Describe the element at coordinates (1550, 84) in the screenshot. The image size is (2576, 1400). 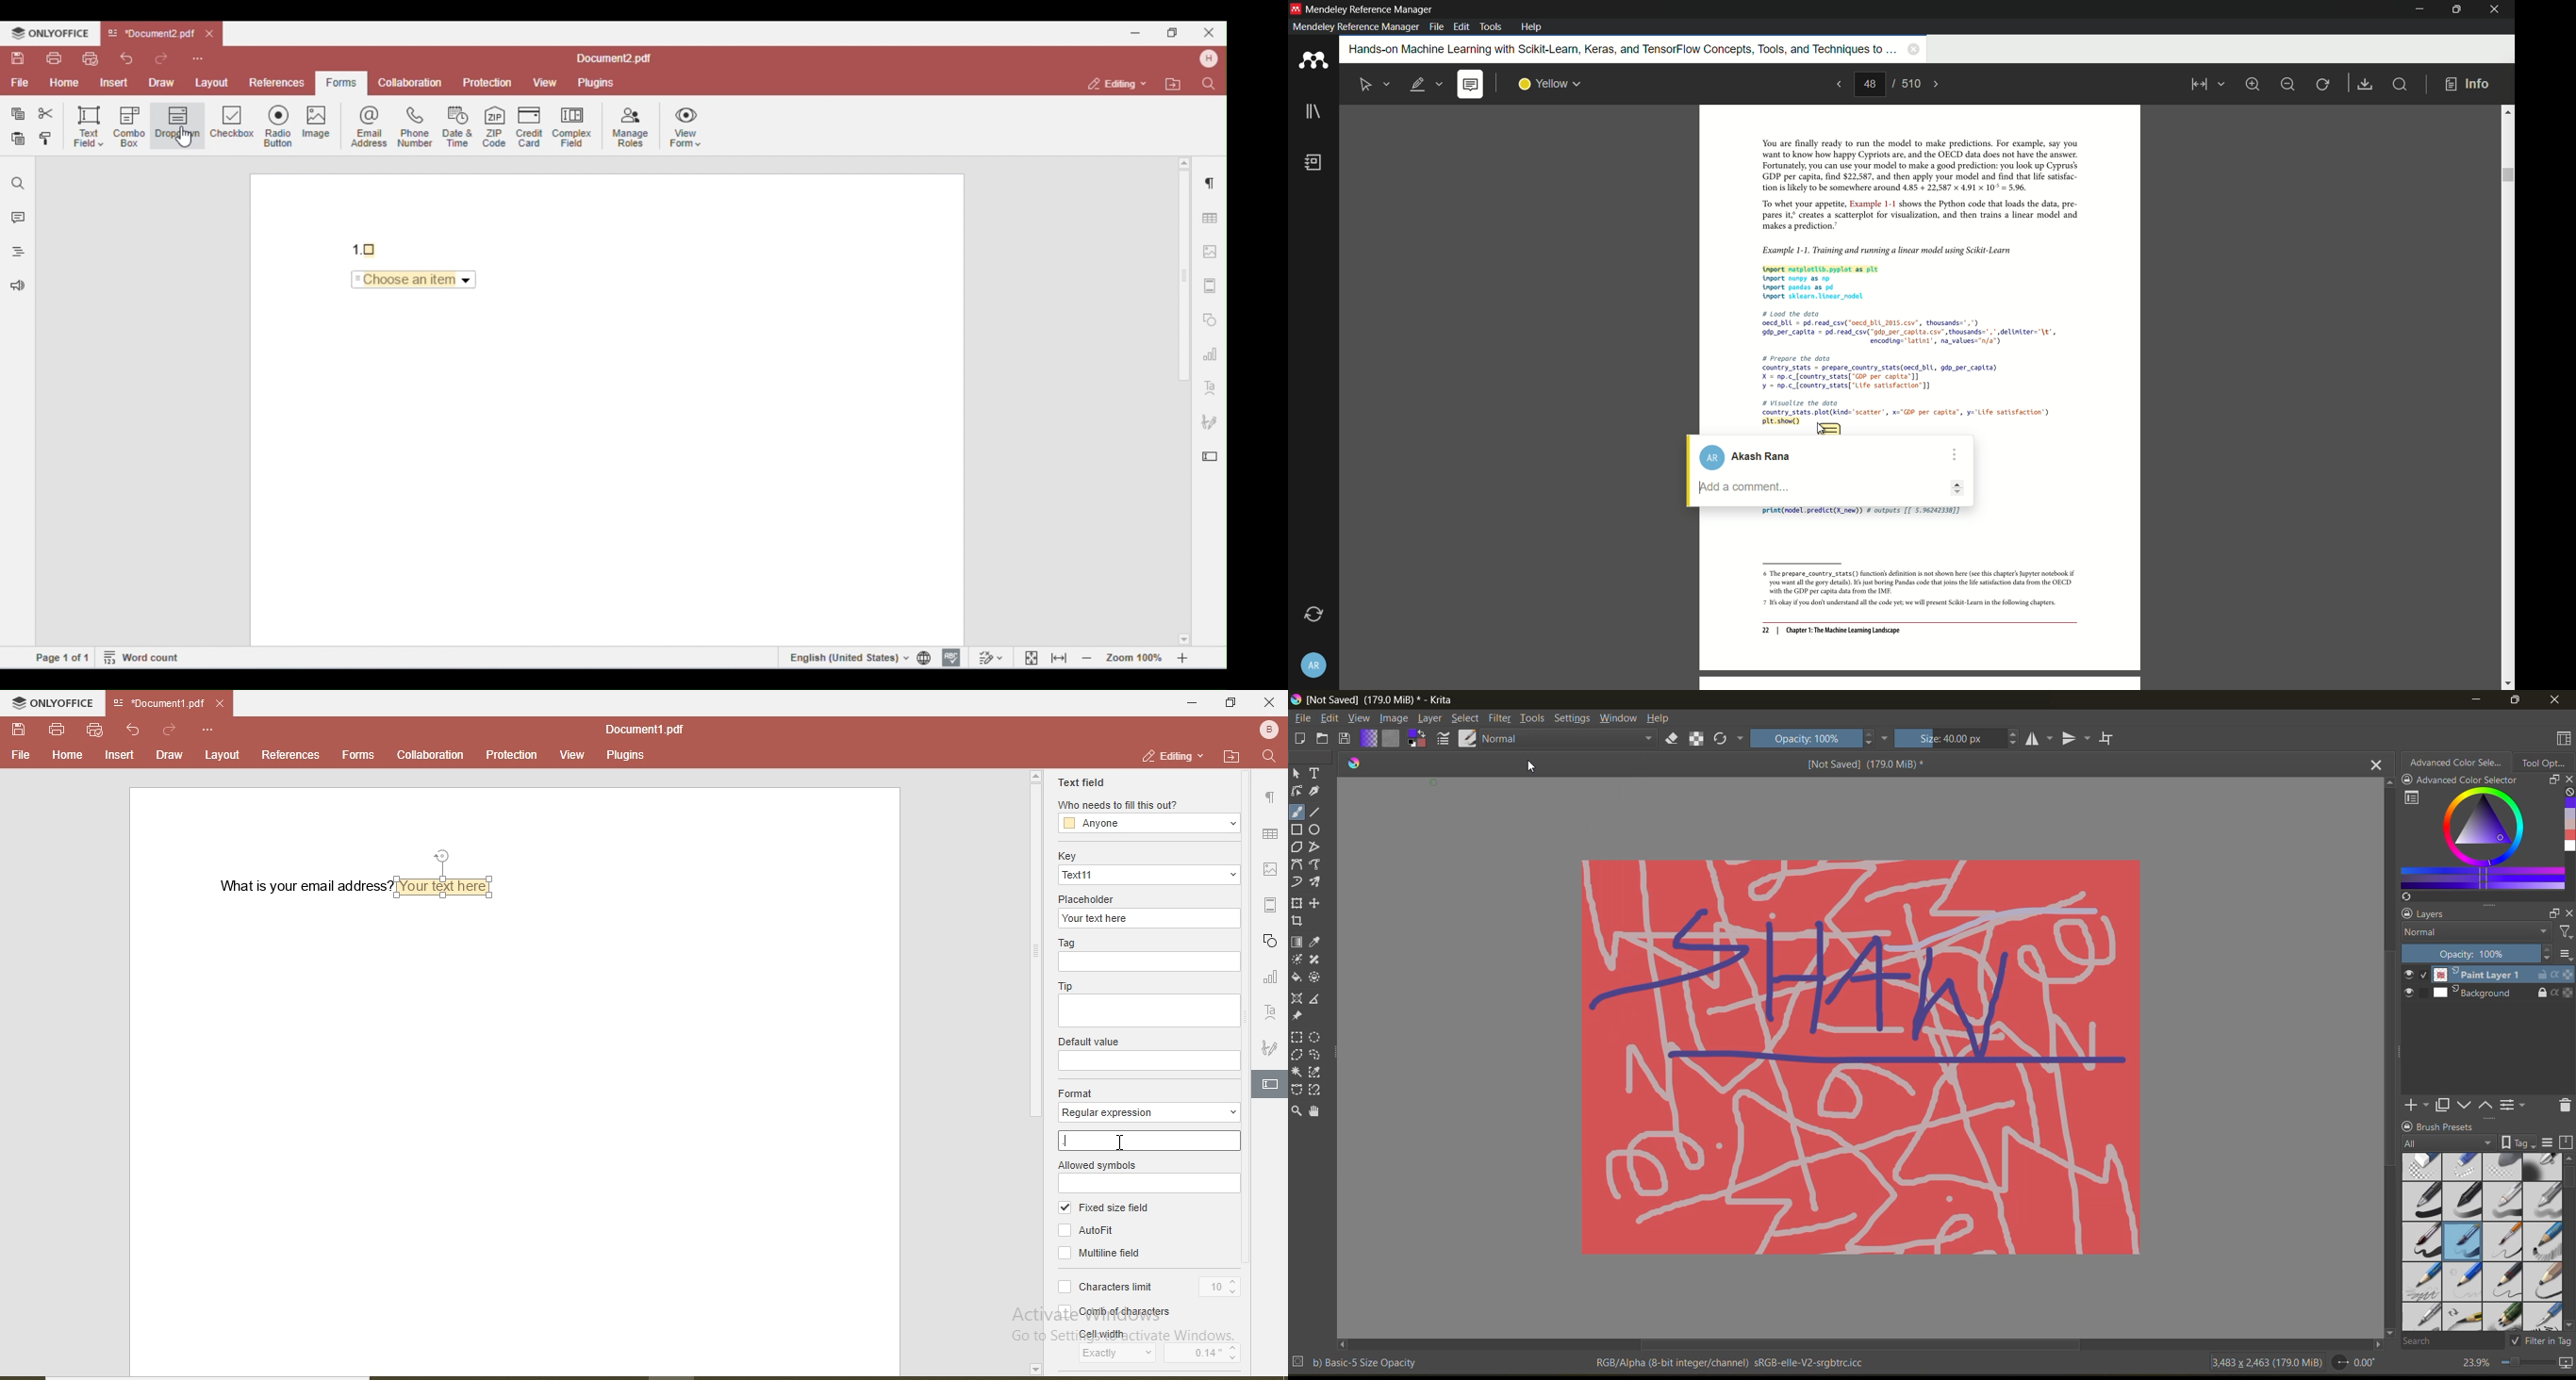
I see `highlight color` at that location.